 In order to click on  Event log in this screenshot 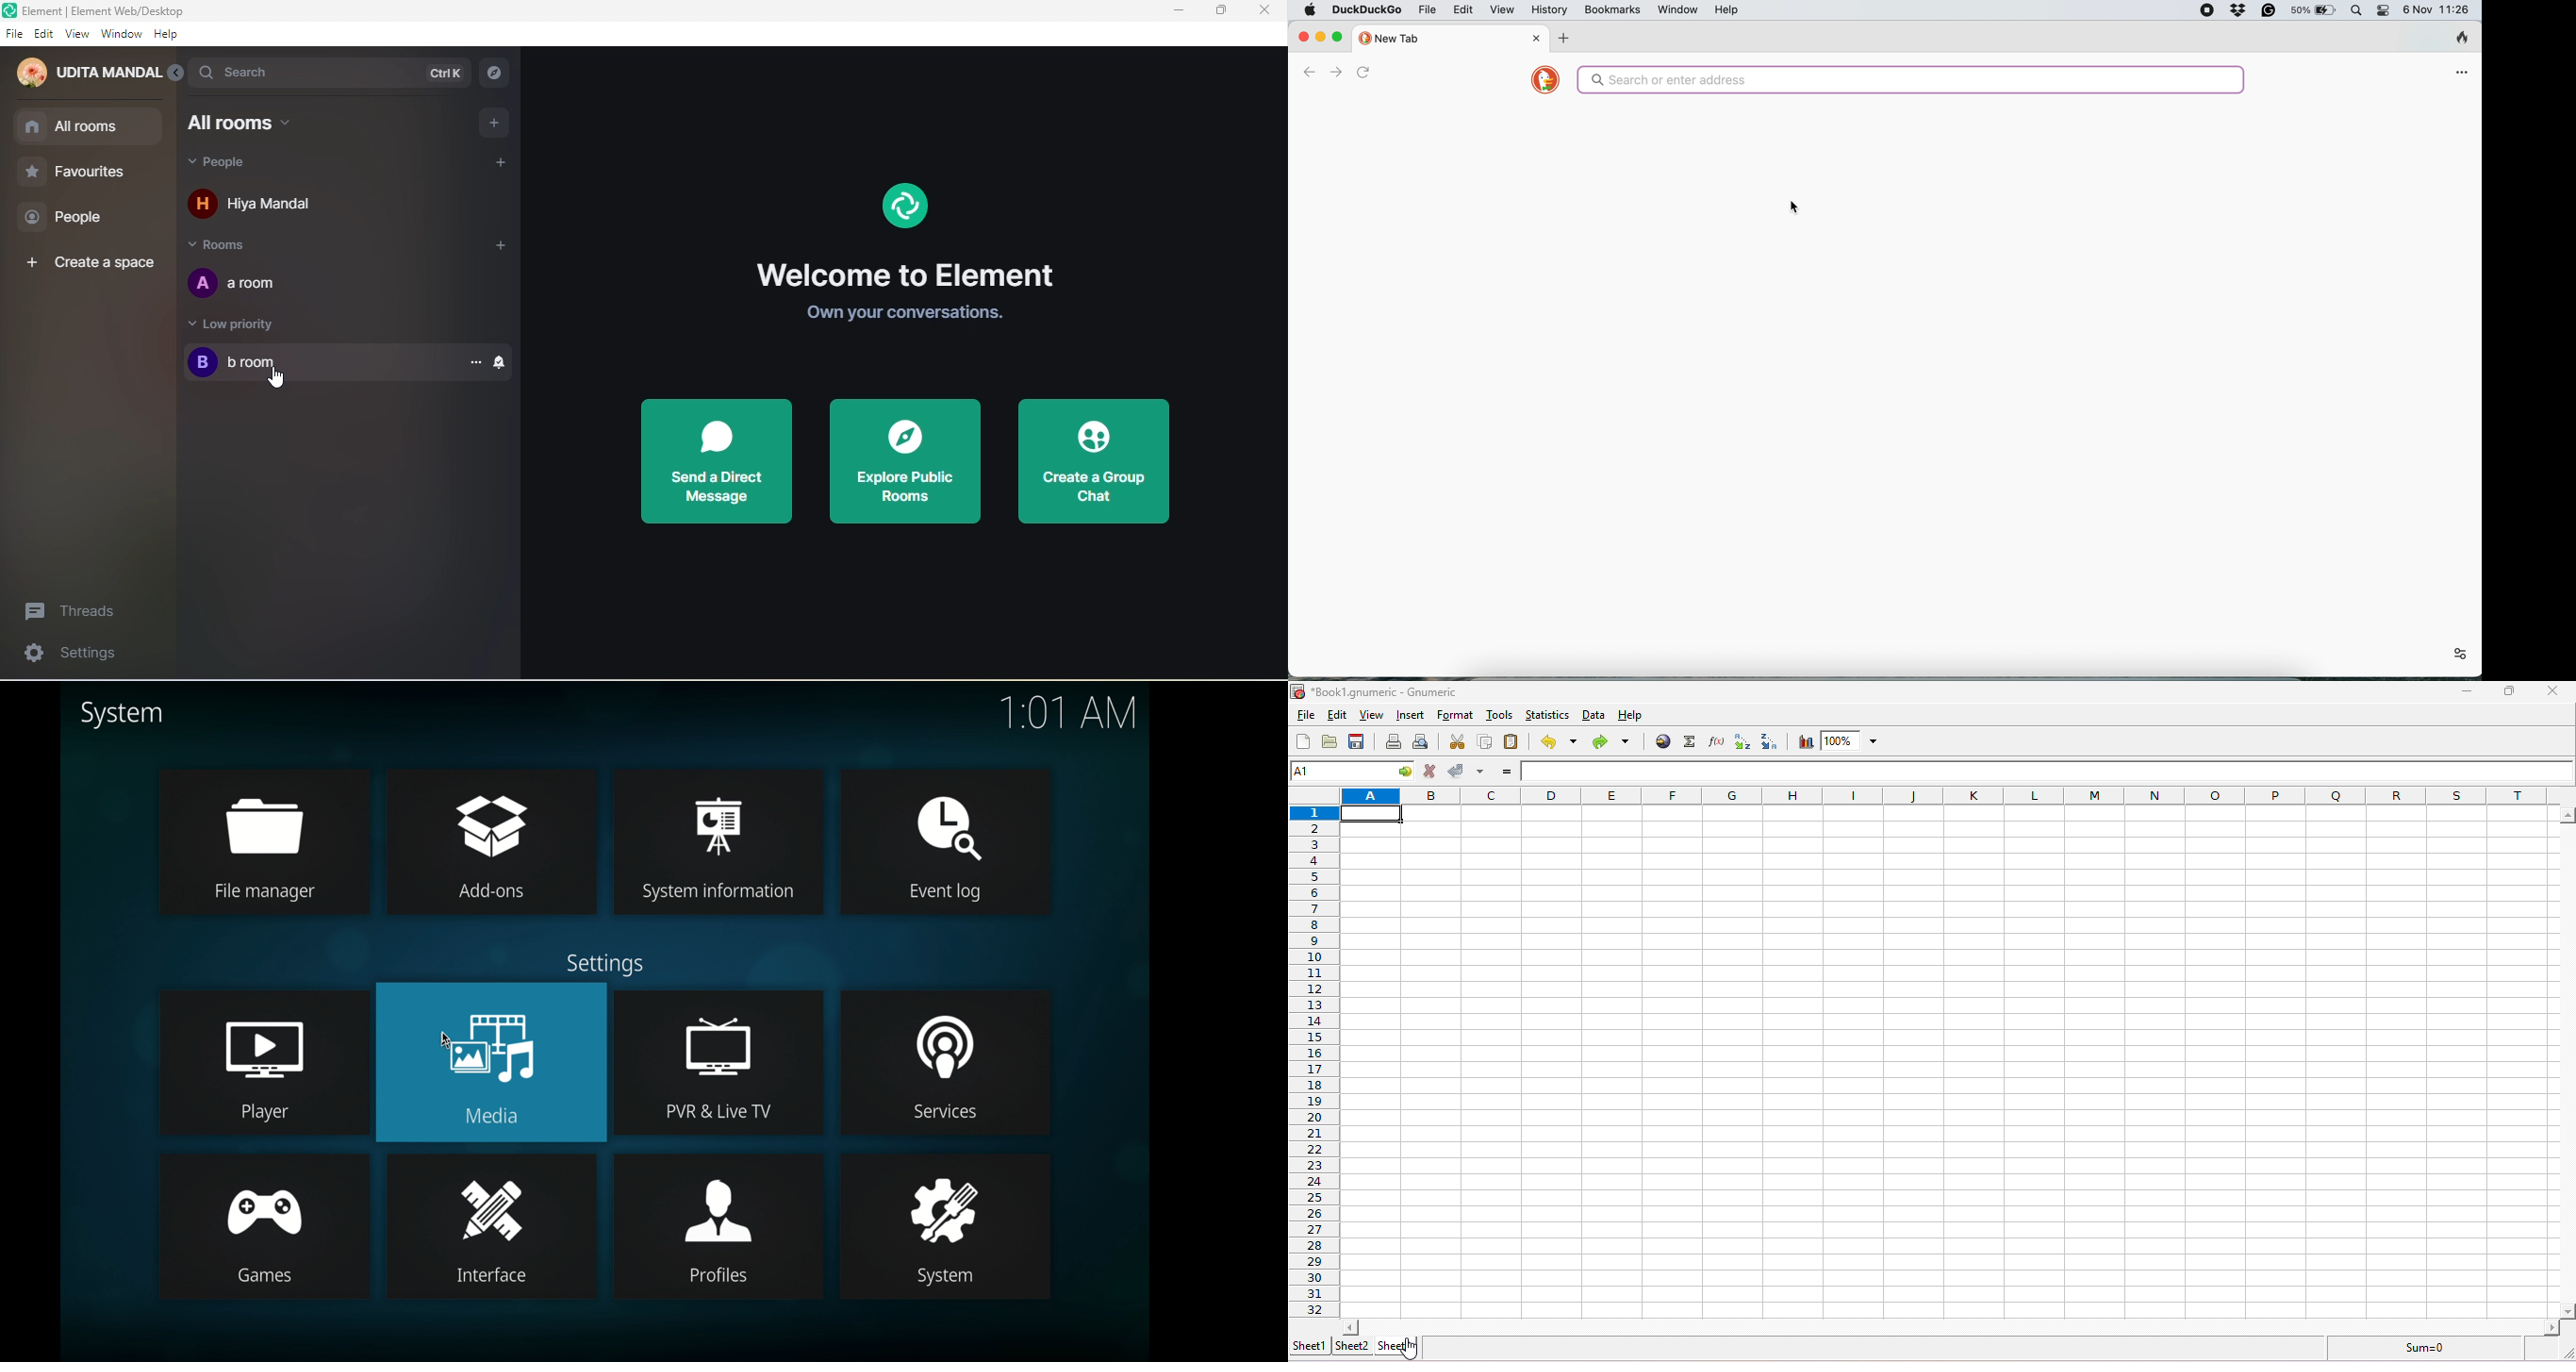, I will do `click(940, 893)`.